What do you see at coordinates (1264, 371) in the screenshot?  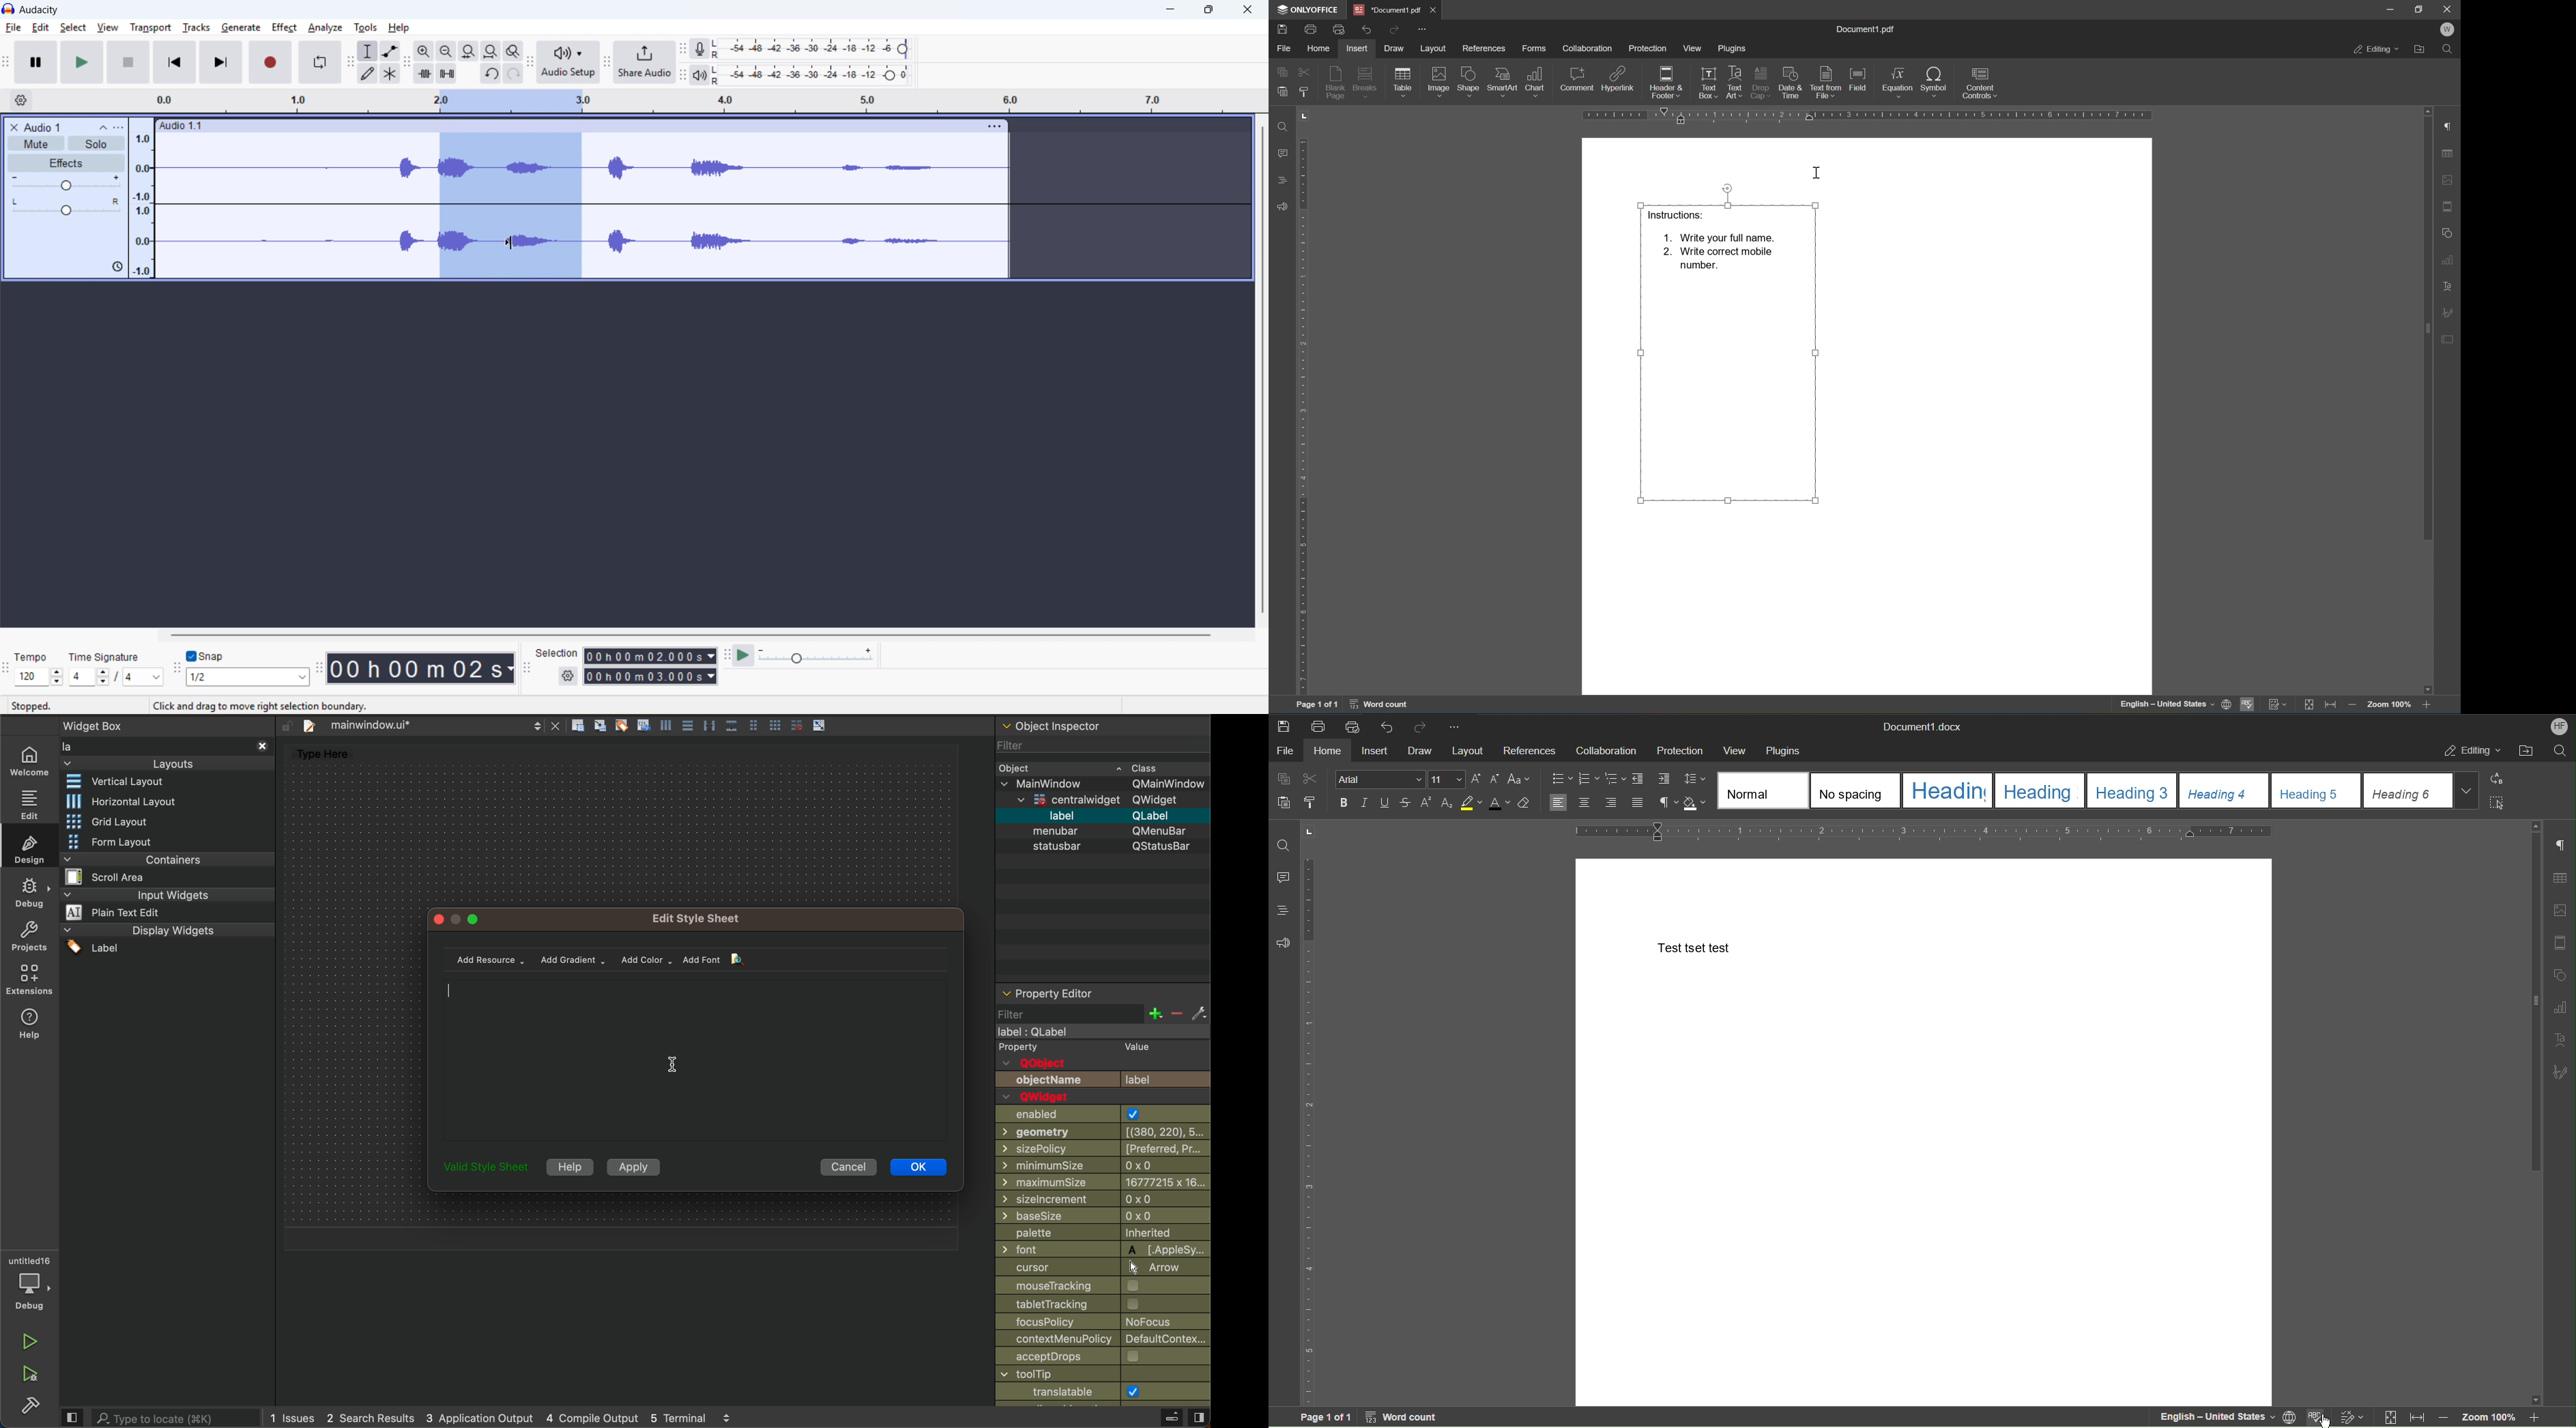 I see `Vertical scroll bar` at bounding box center [1264, 371].